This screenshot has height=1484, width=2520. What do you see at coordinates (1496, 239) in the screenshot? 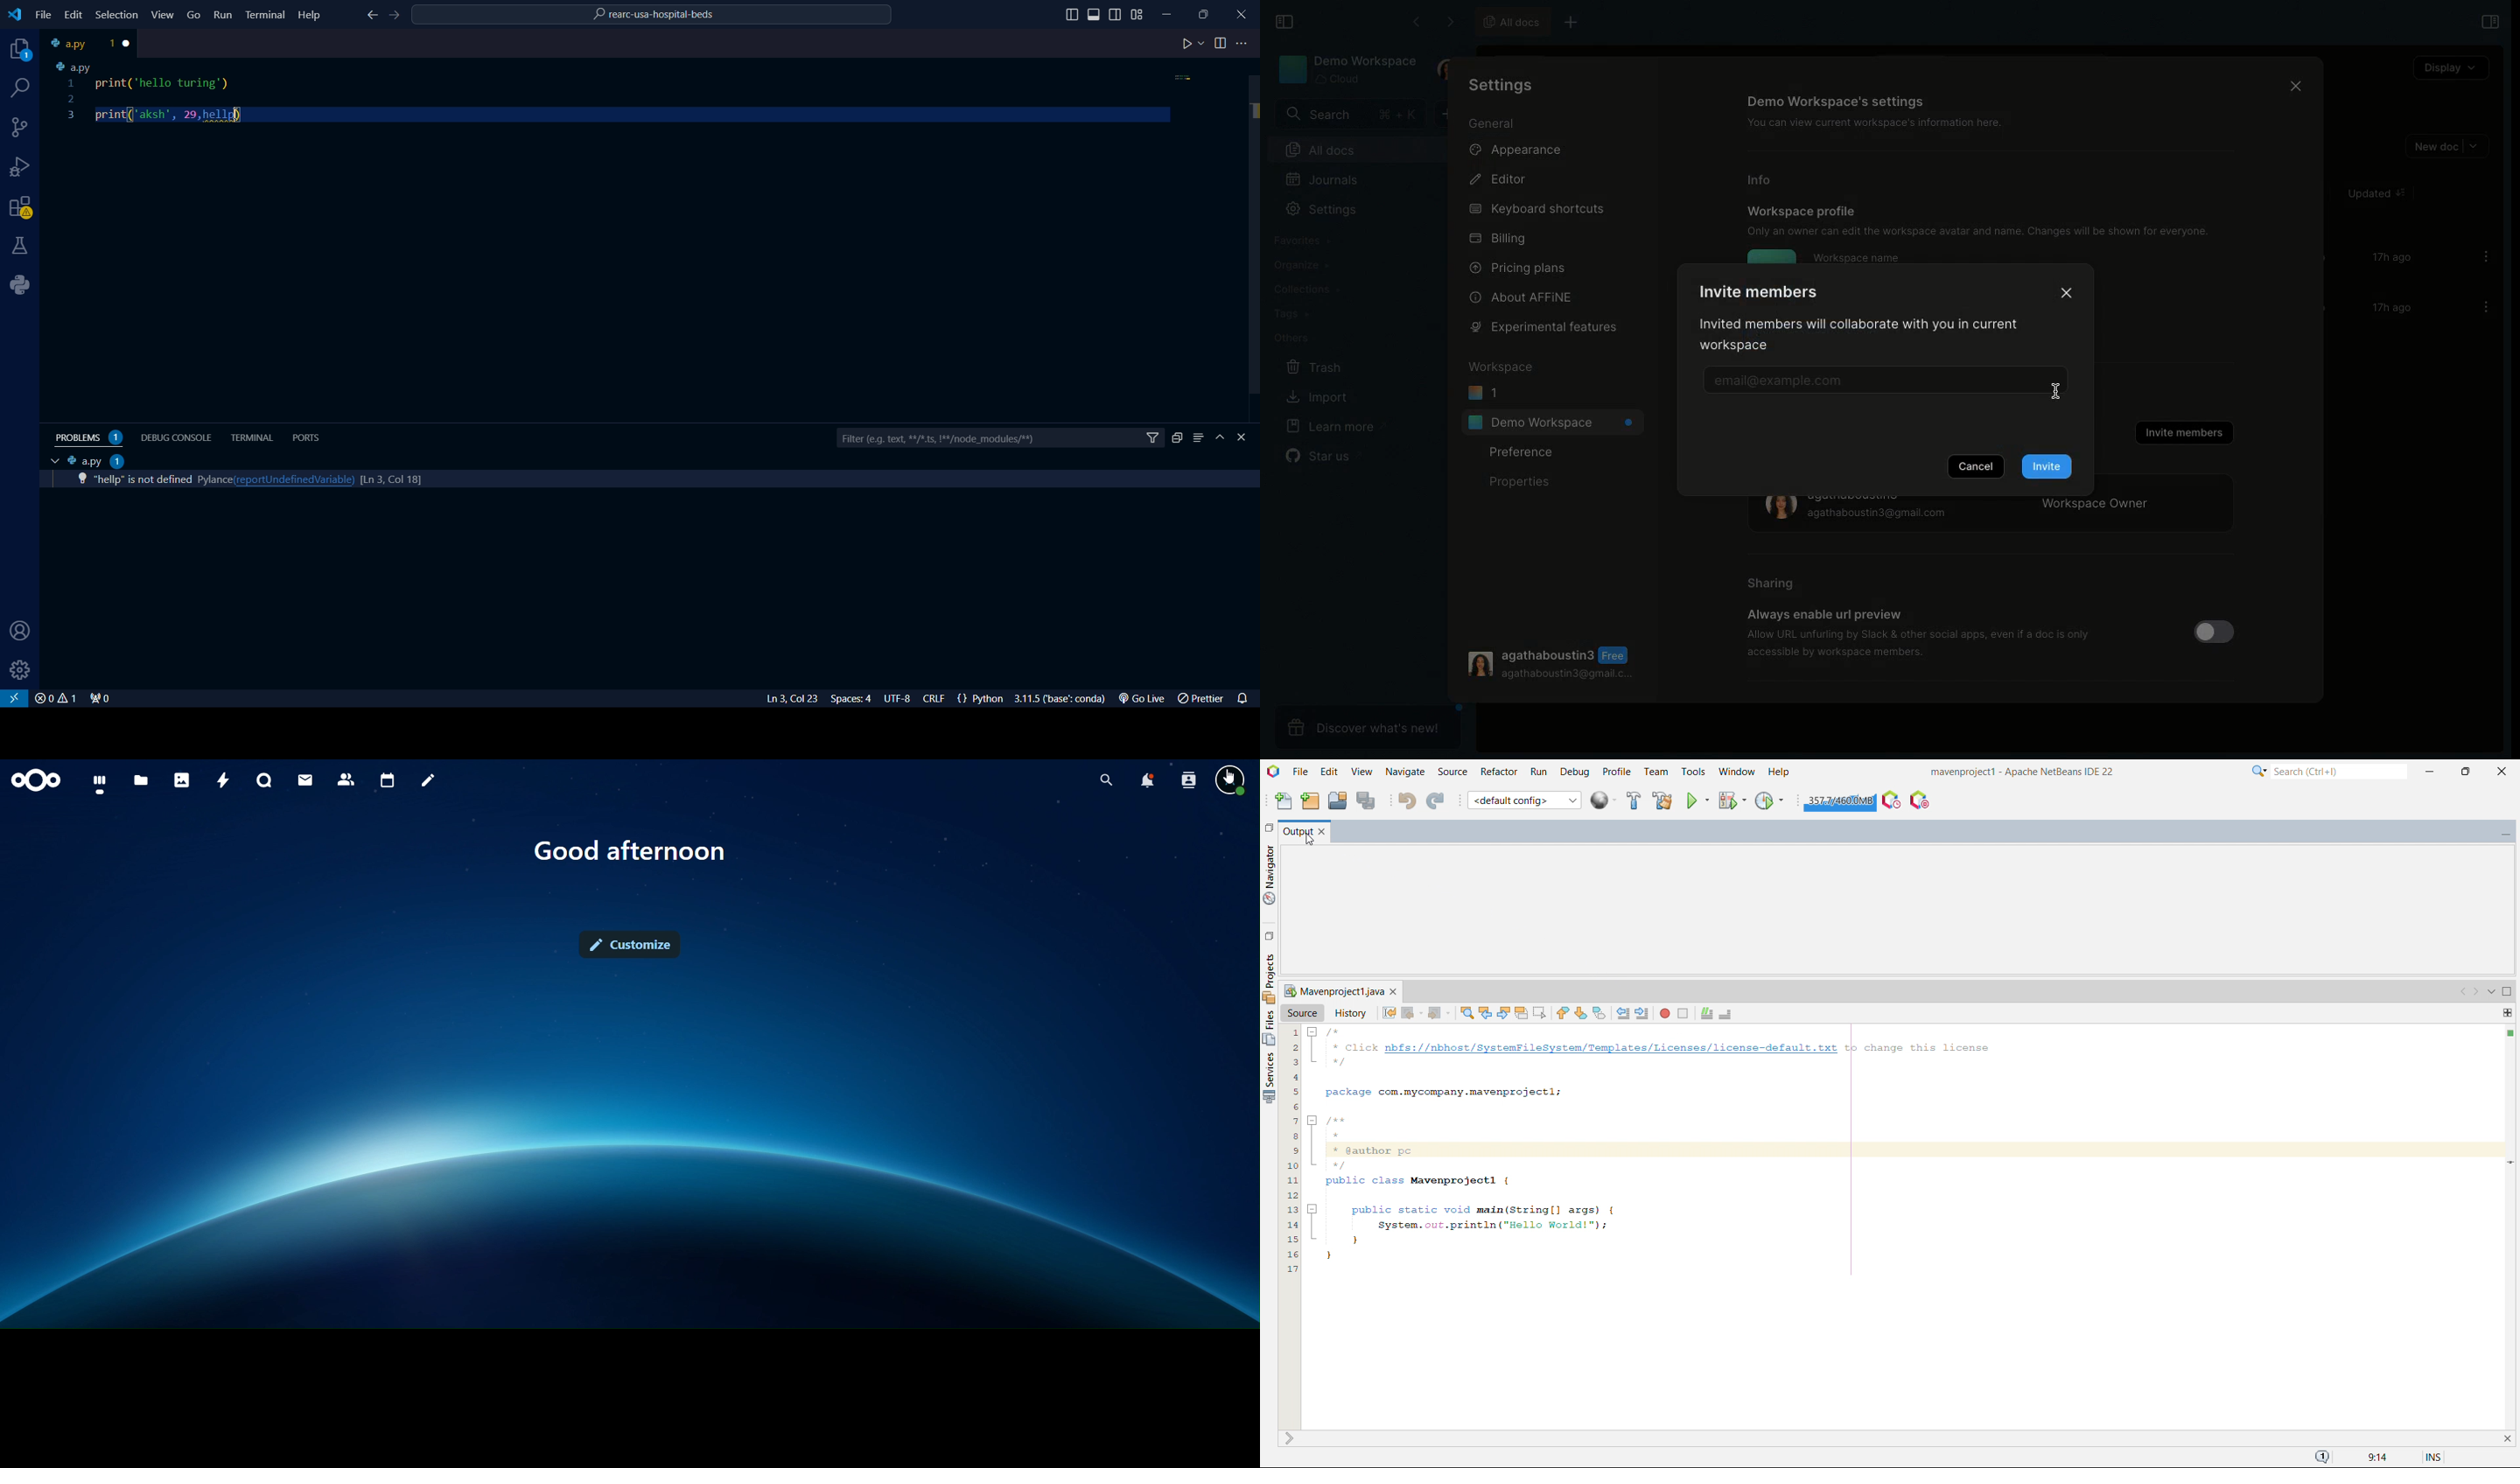
I see `Billing` at bounding box center [1496, 239].